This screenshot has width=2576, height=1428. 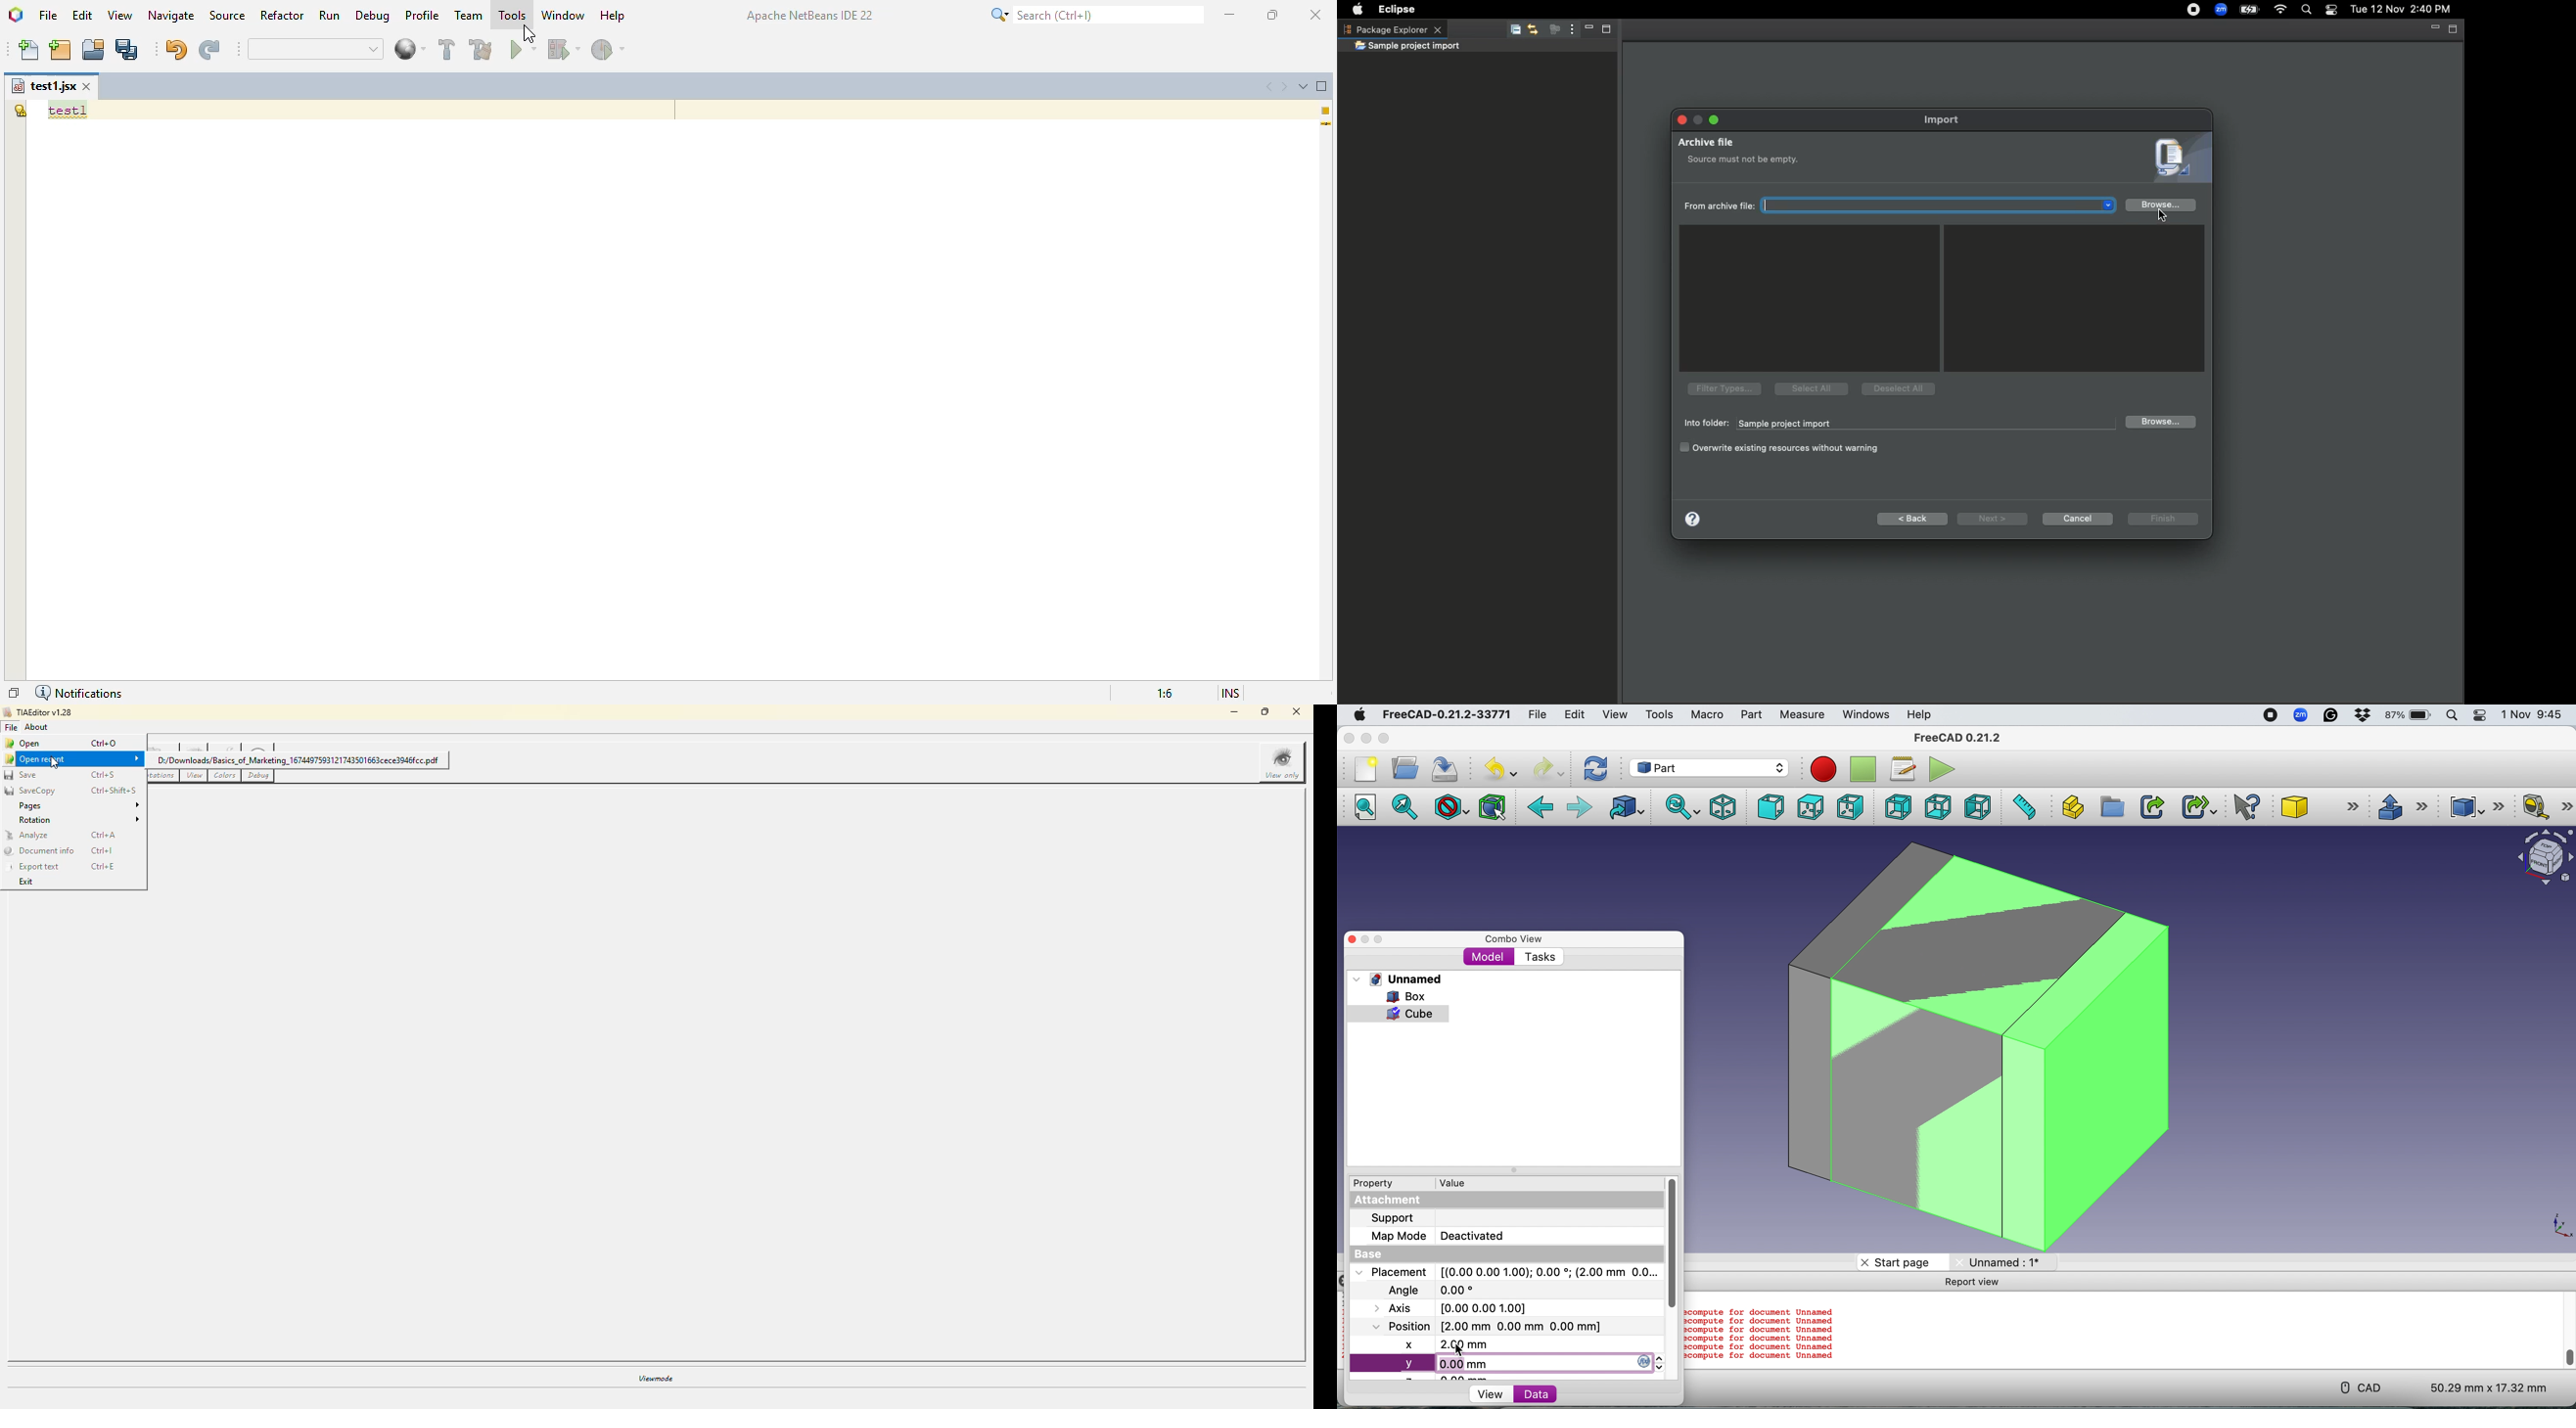 What do you see at coordinates (1437, 1236) in the screenshot?
I see `Map Mode Deactivated` at bounding box center [1437, 1236].